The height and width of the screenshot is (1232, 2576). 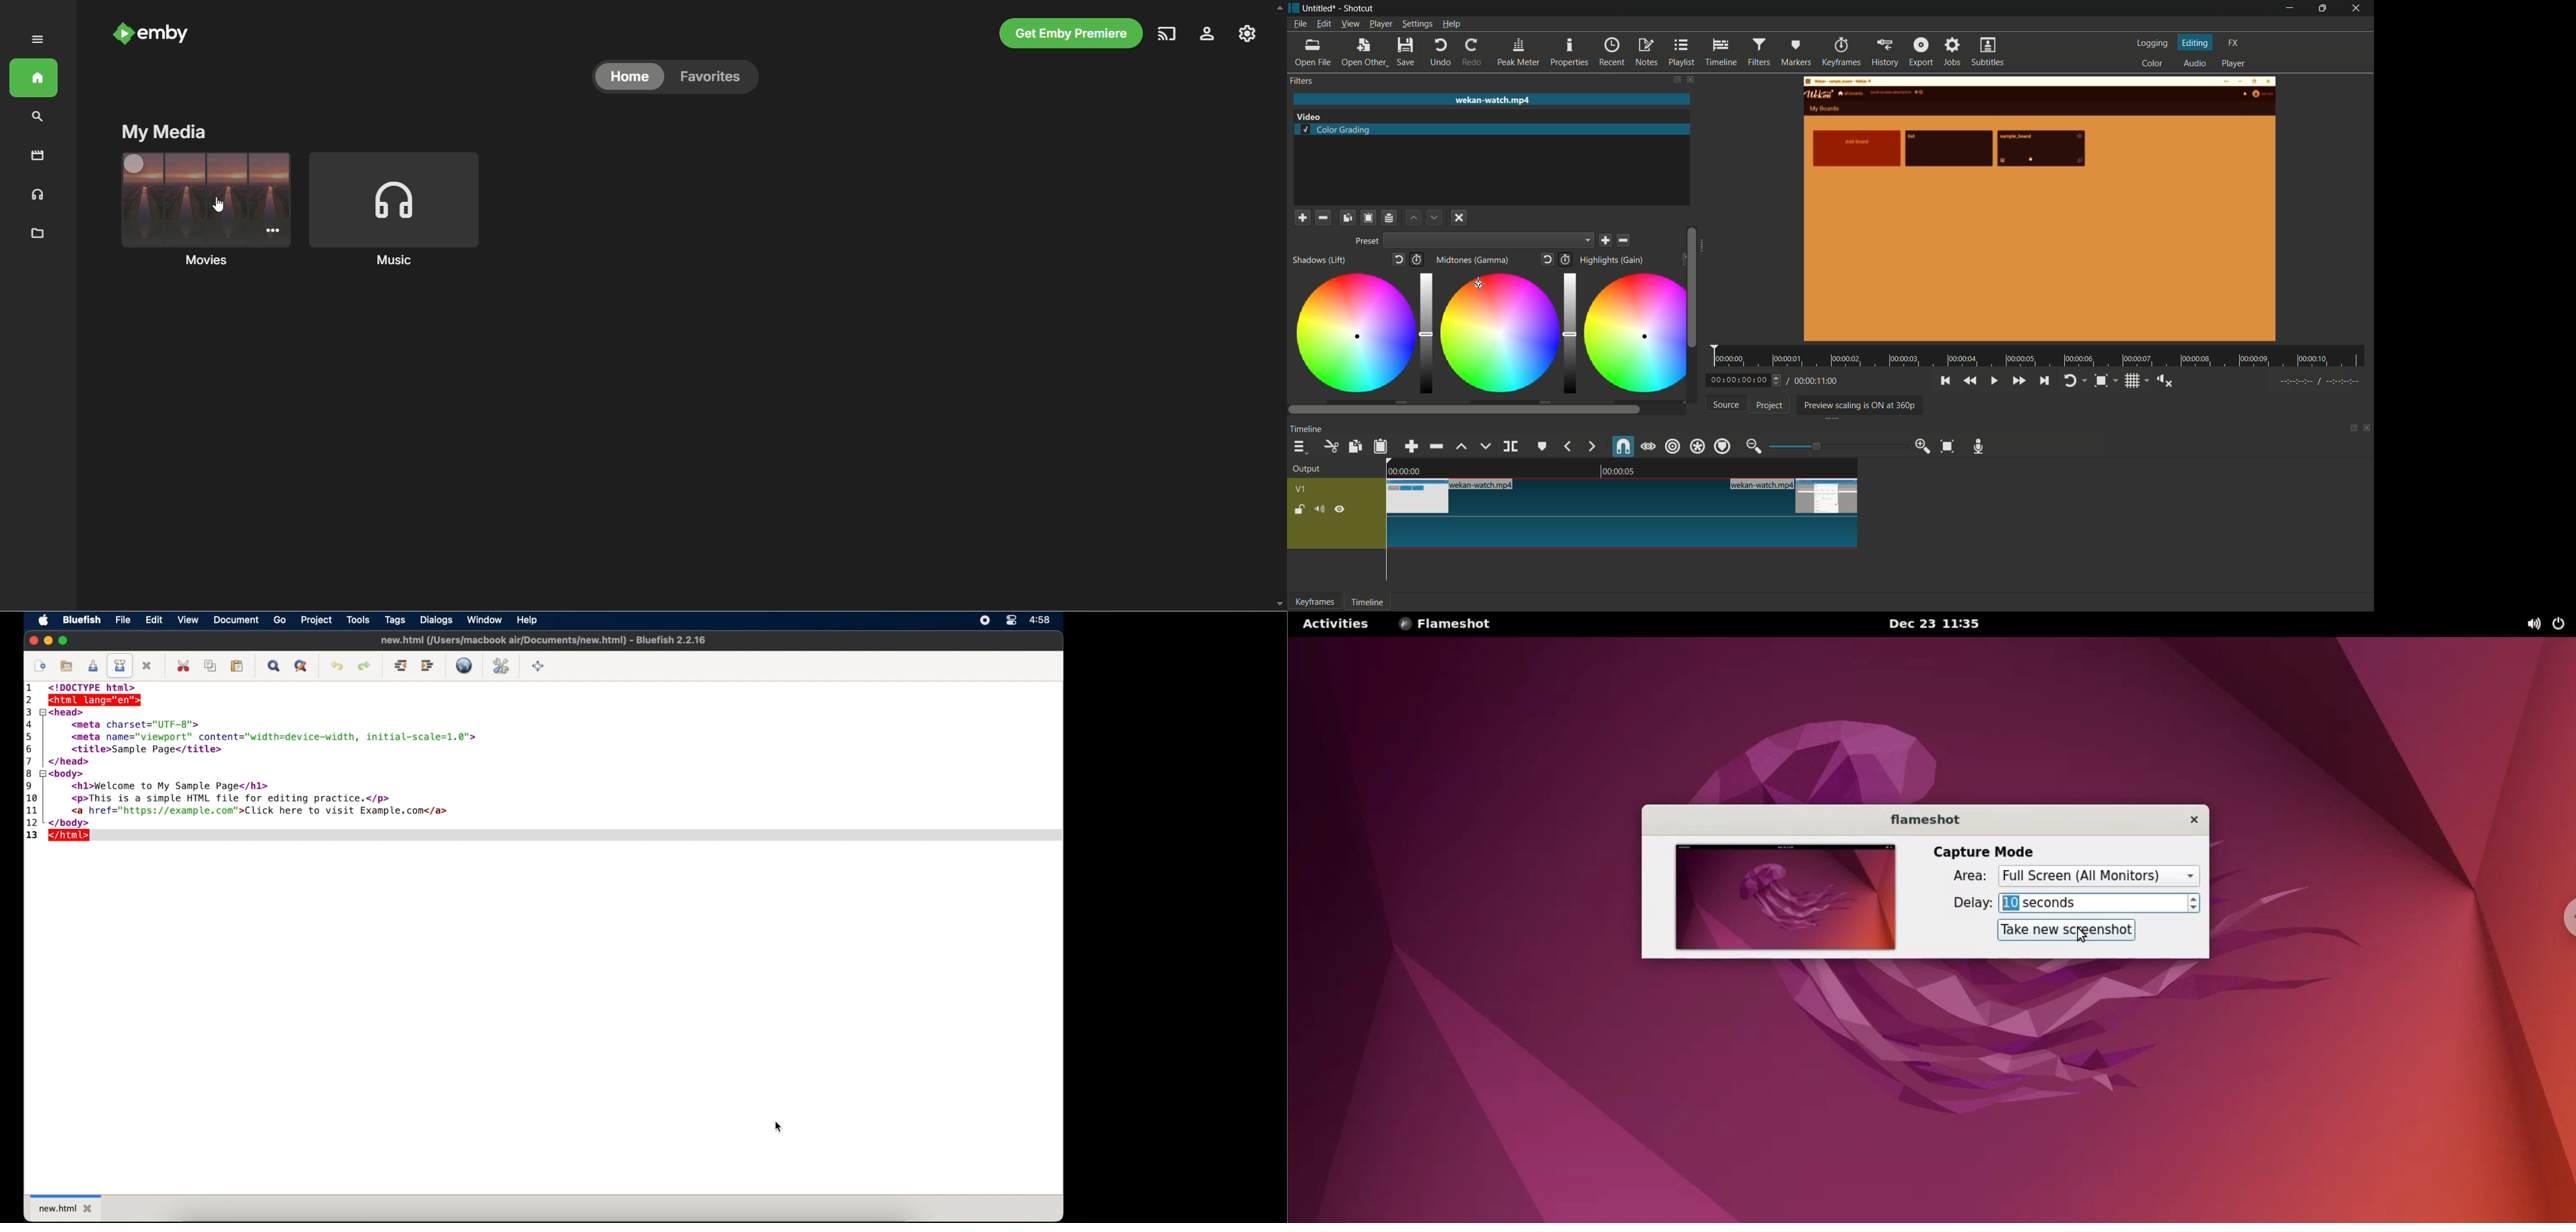 What do you see at coordinates (1323, 219) in the screenshot?
I see `remove a filter` at bounding box center [1323, 219].